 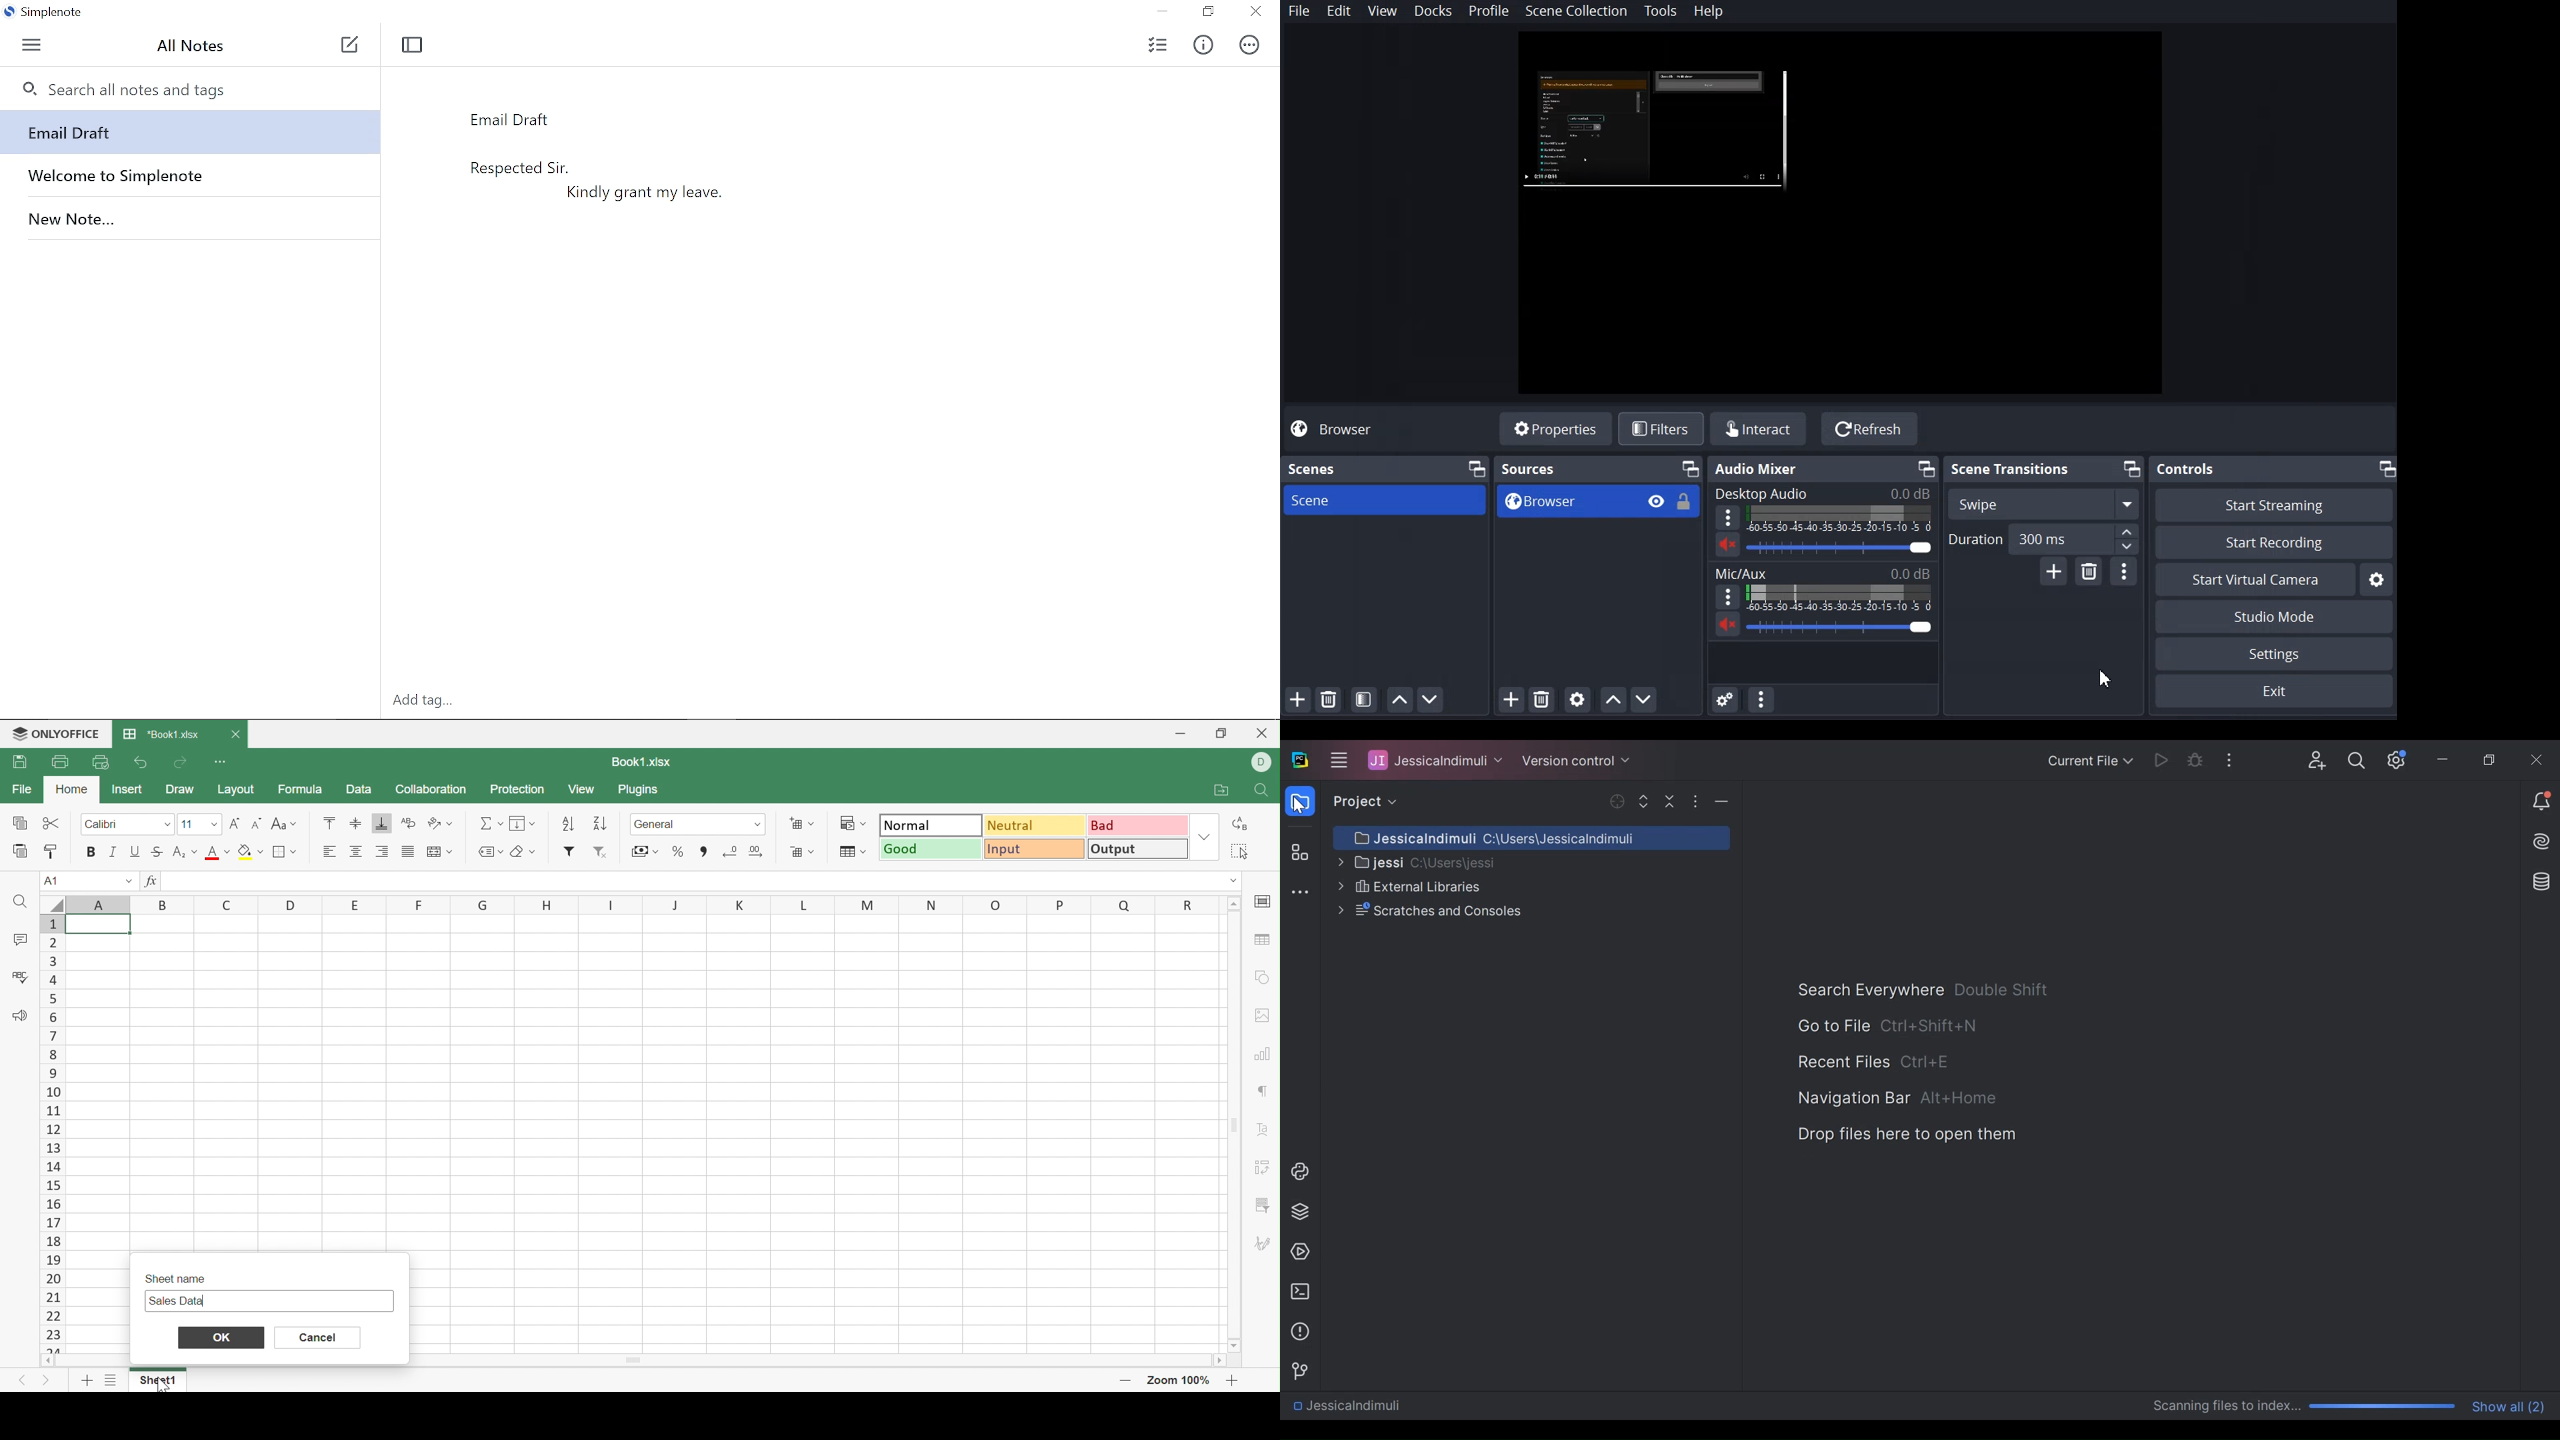 What do you see at coordinates (1577, 11) in the screenshot?
I see `Scene Collection` at bounding box center [1577, 11].